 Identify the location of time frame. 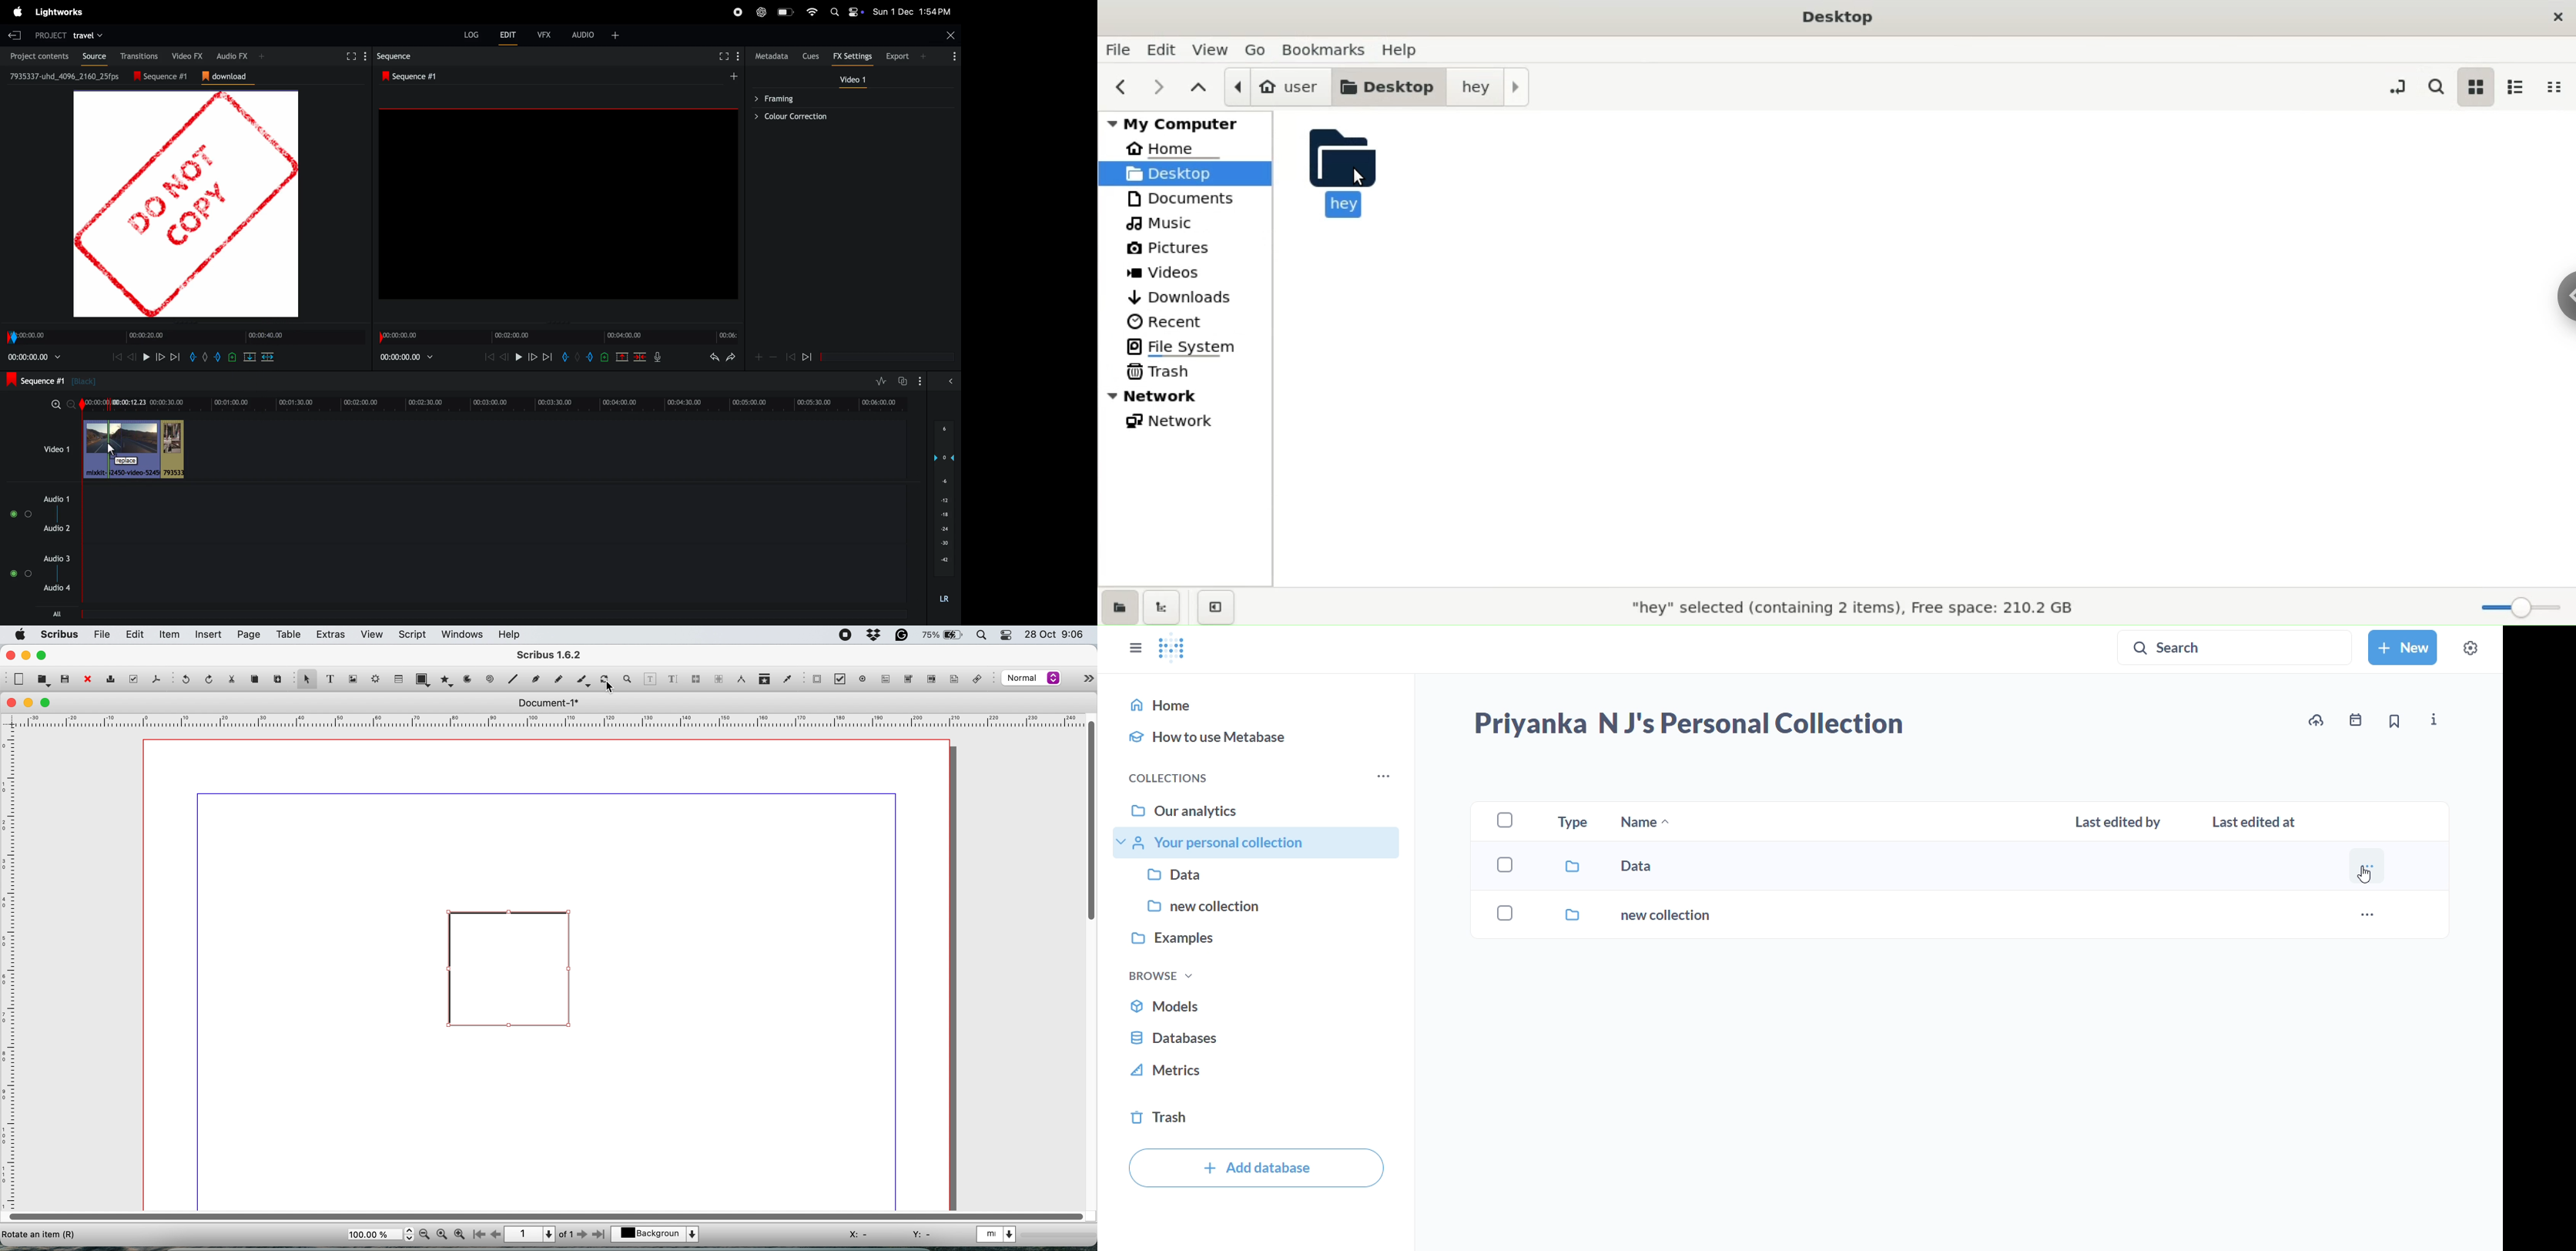
(185, 337).